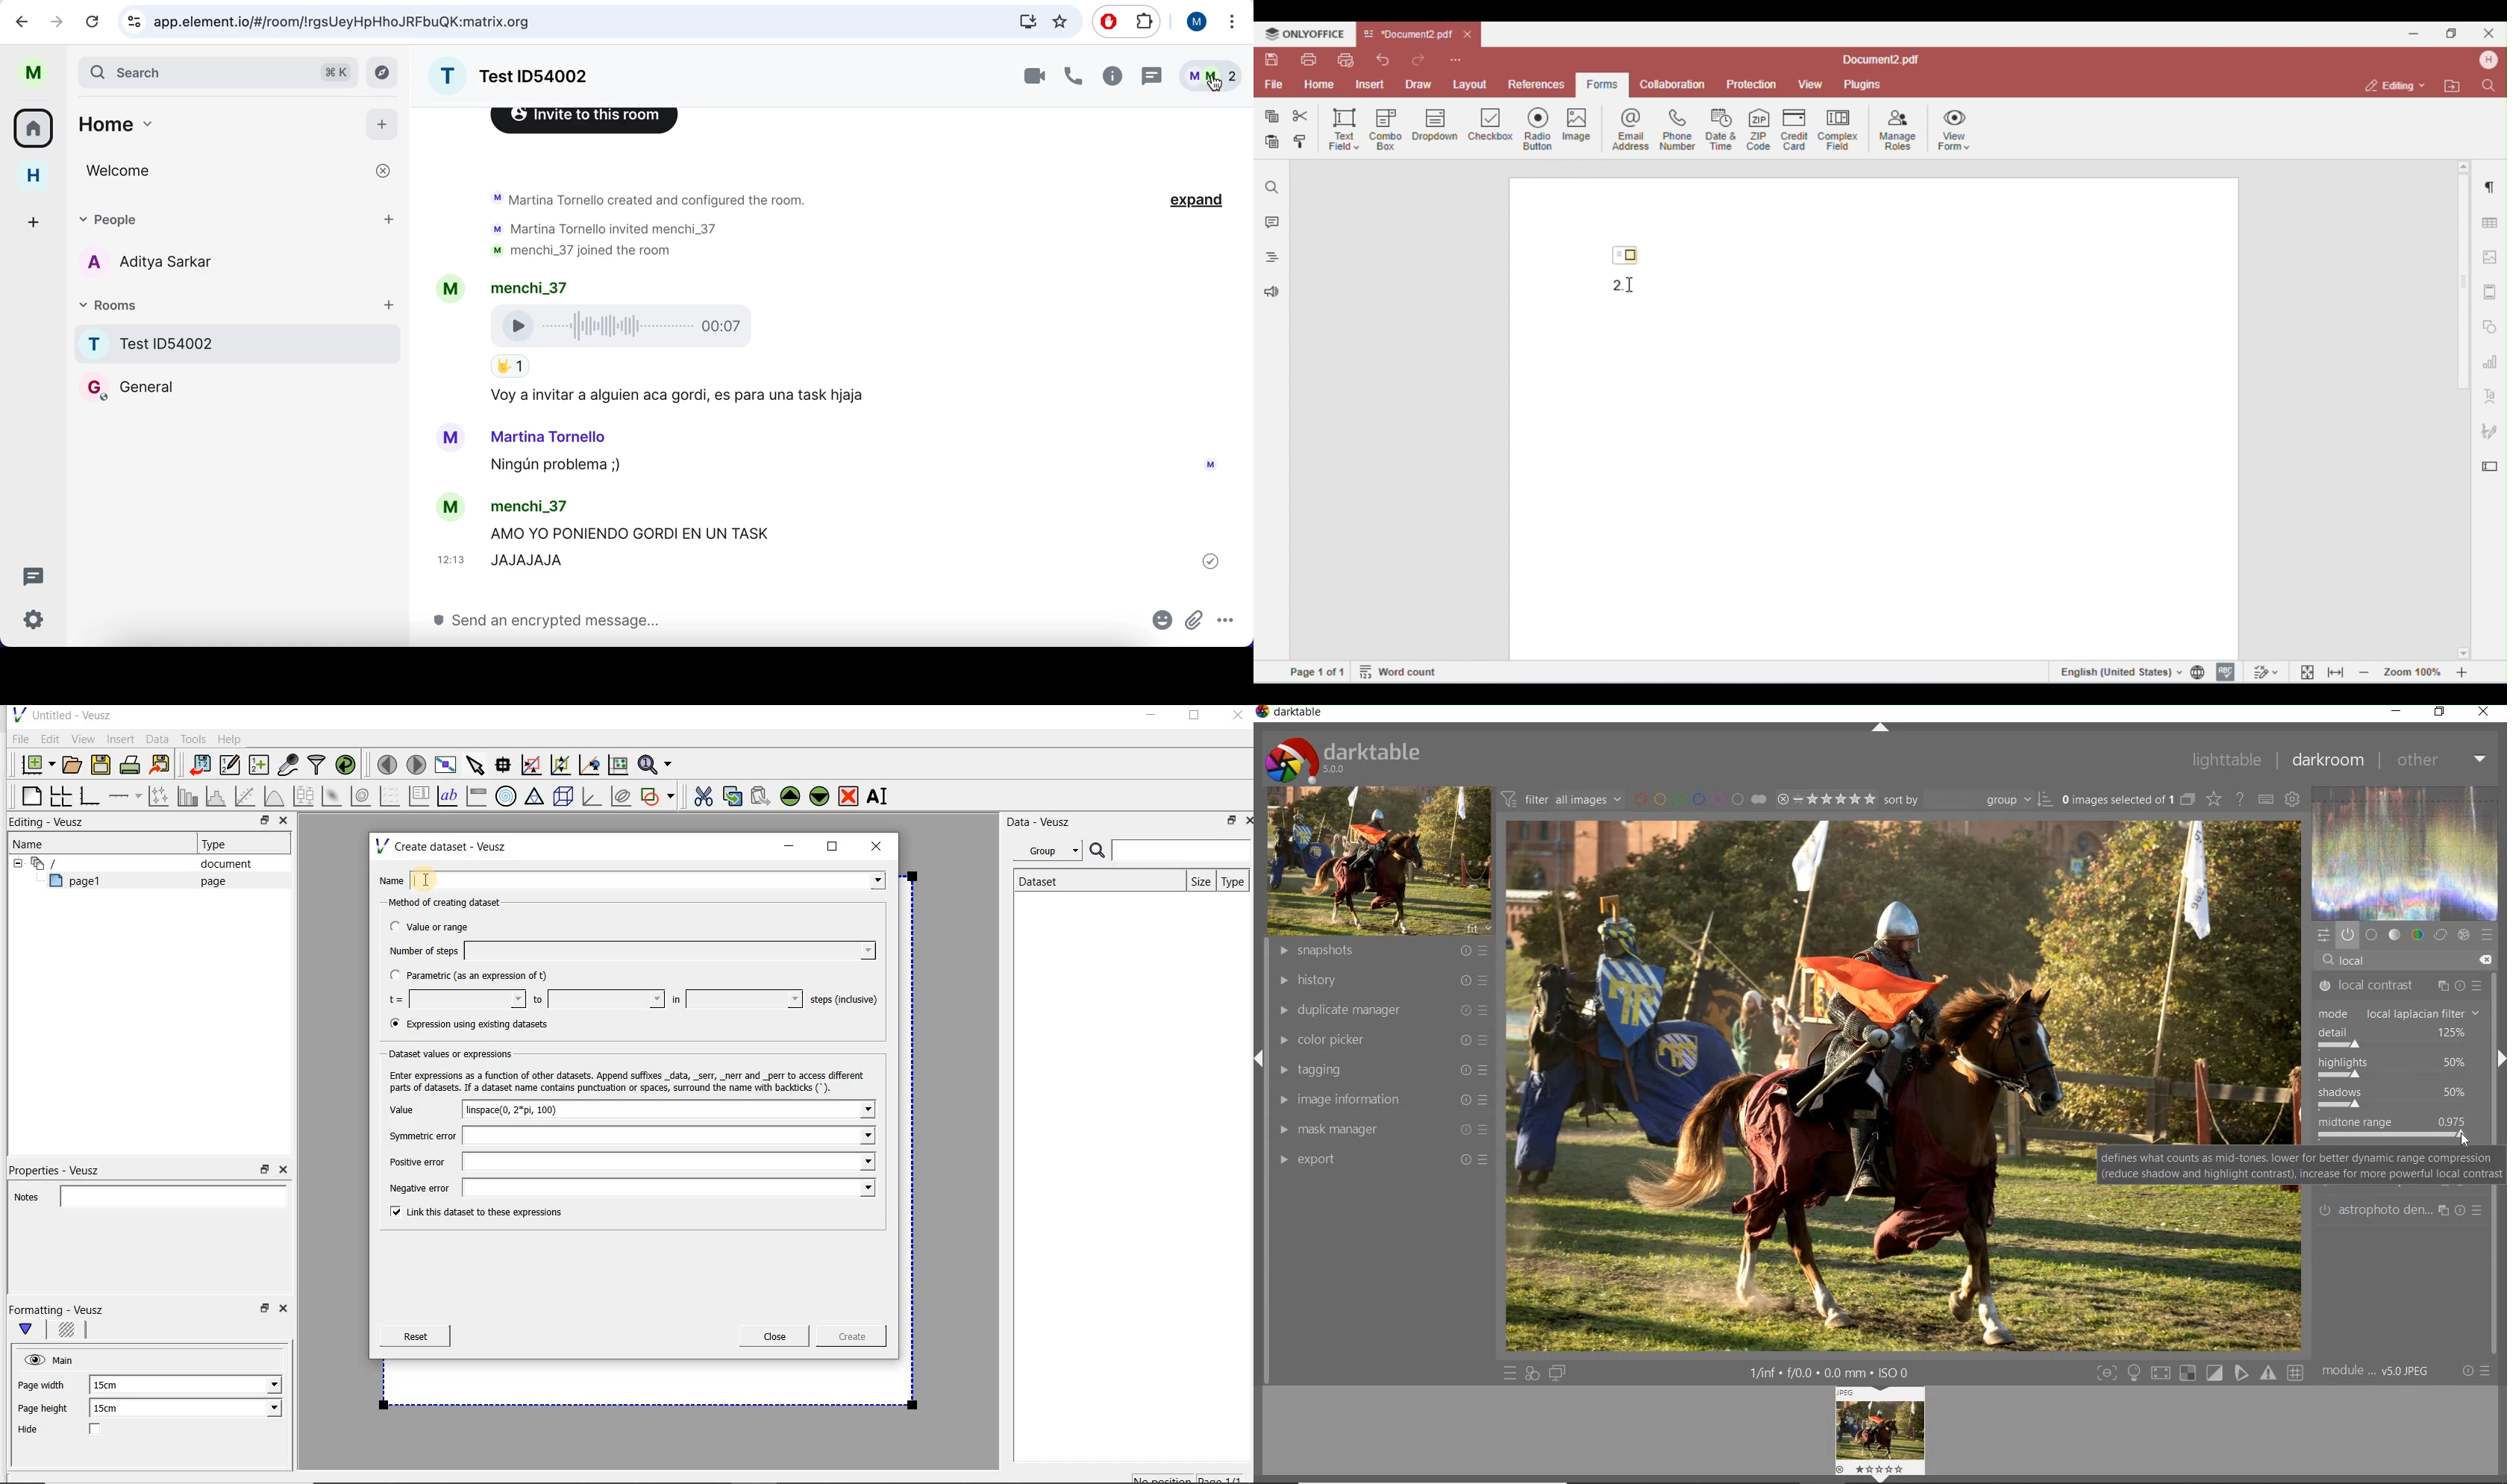  What do you see at coordinates (561, 766) in the screenshot?
I see `click to zoom out of graph axes` at bounding box center [561, 766].